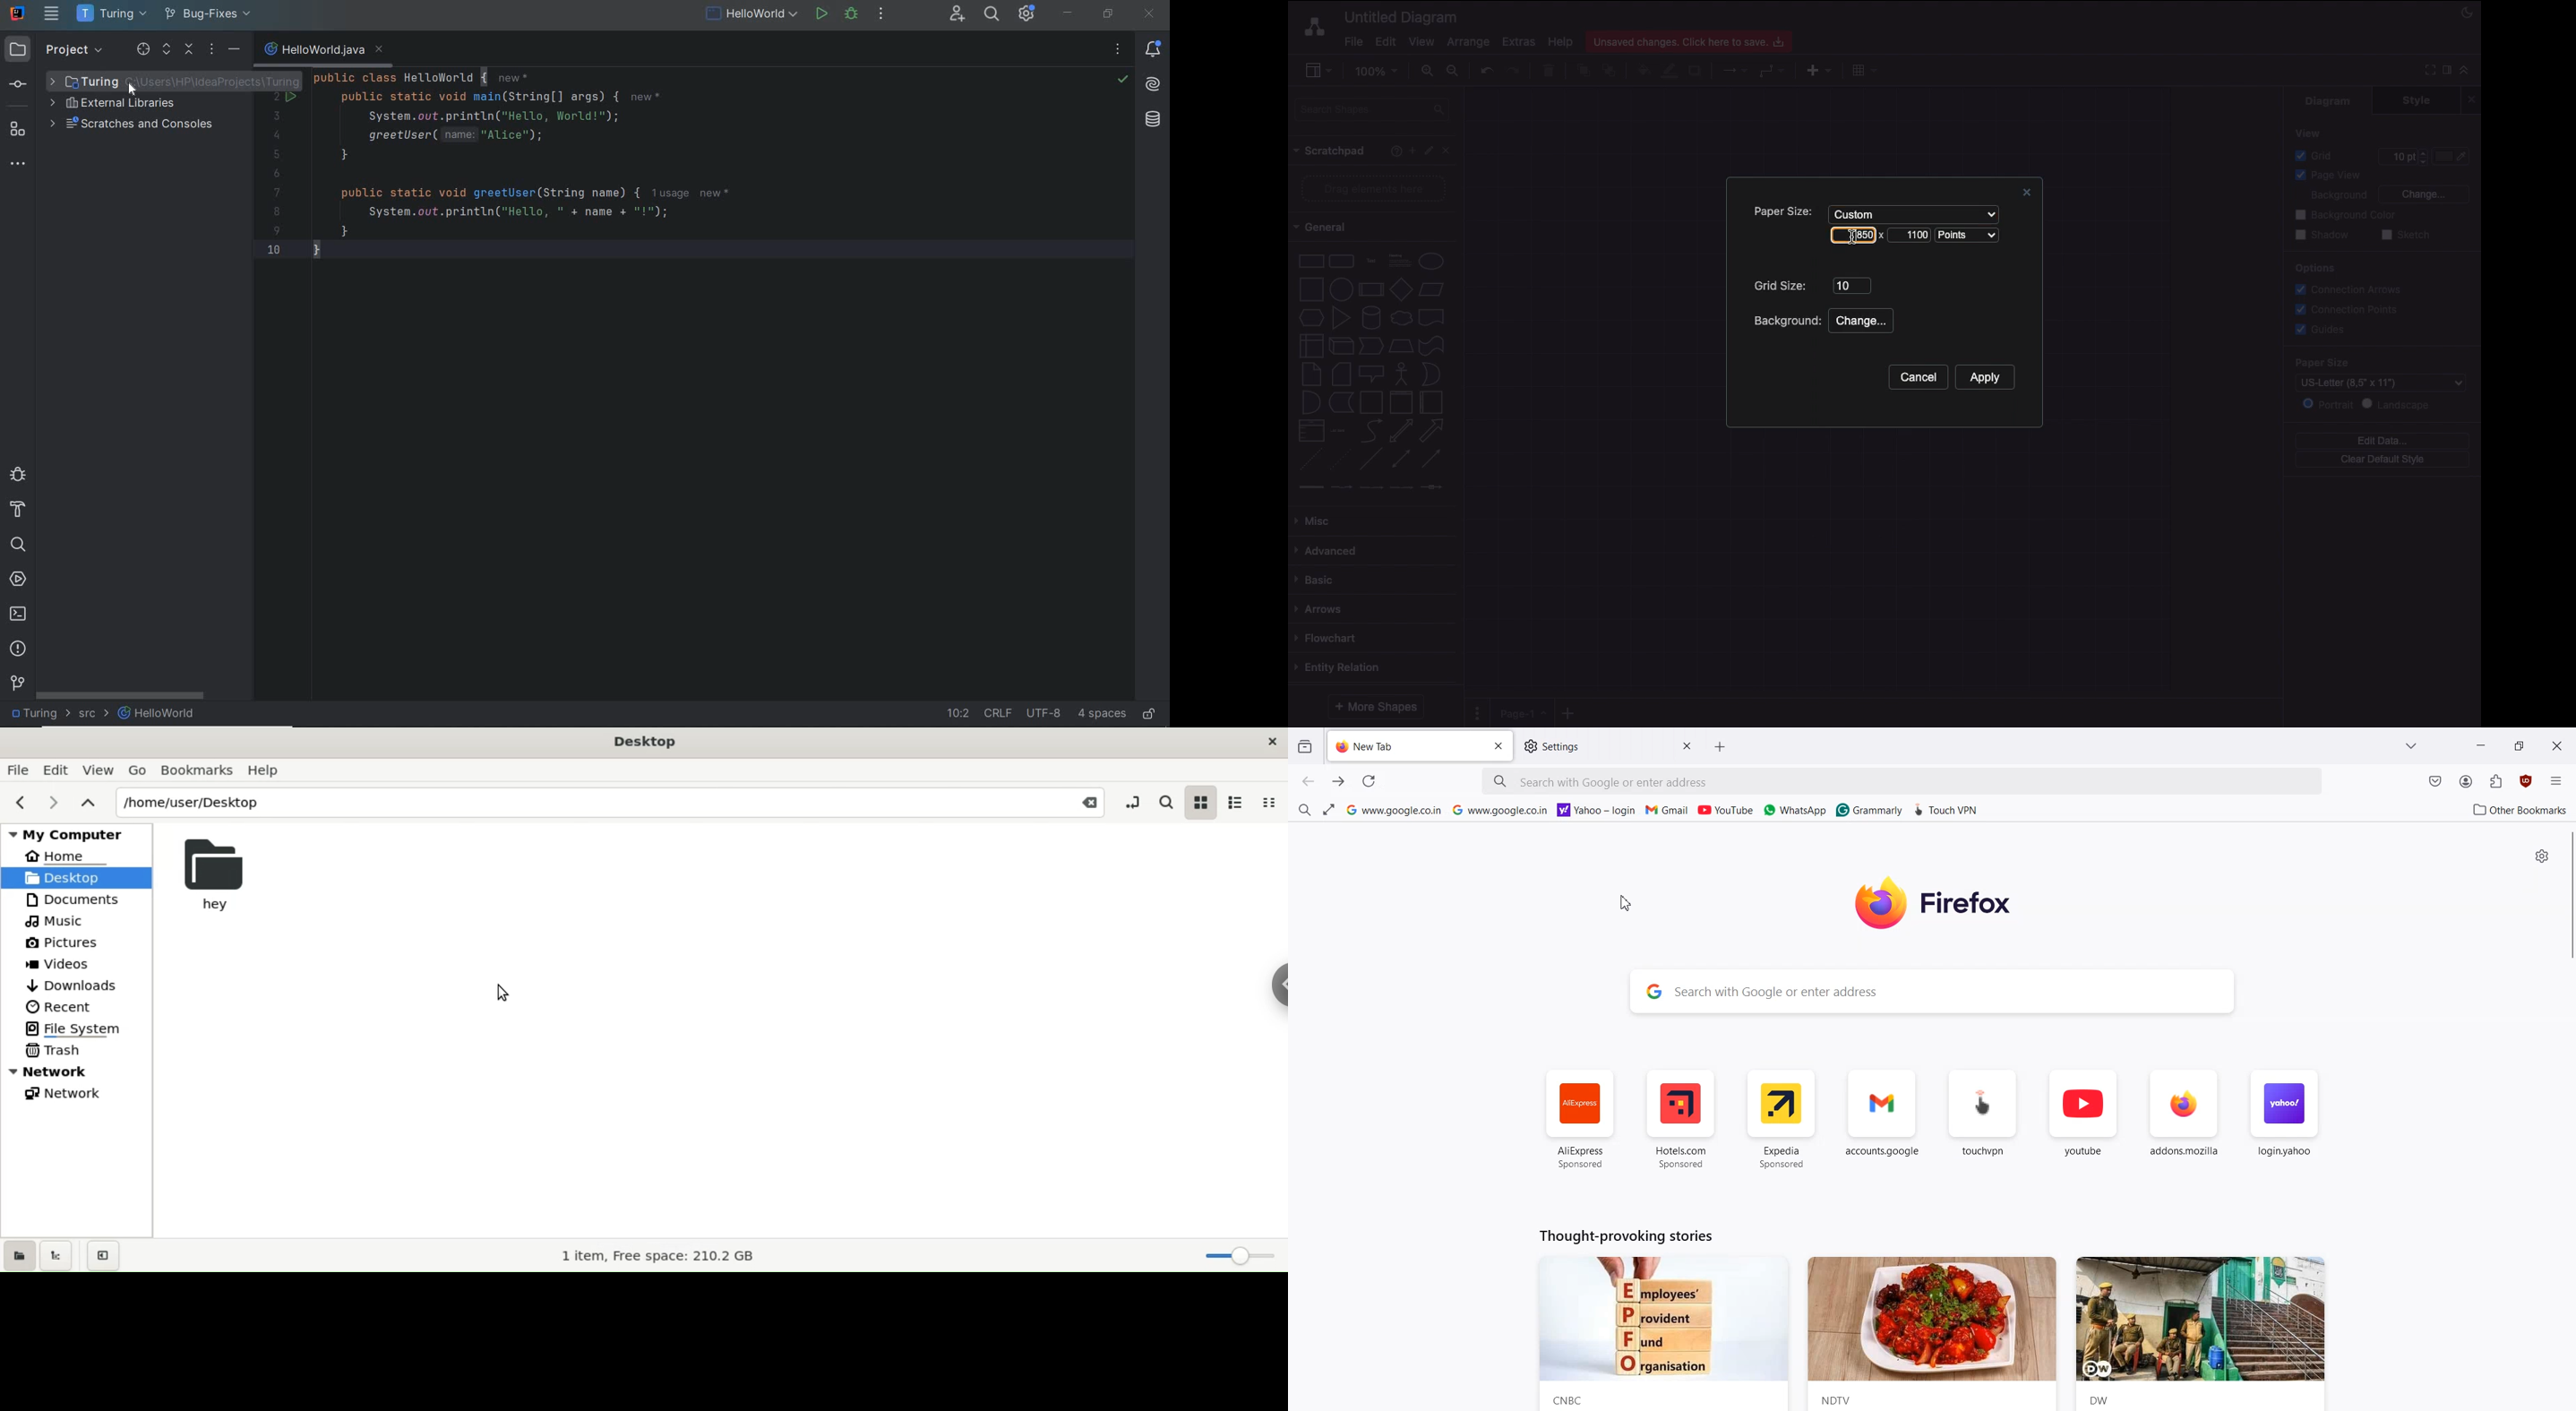 This screenshot has height=1428, width=2576. What do you see at coordinates (1310, 318) in the screenshot?
I see `Hexagon` at bounding box center [1310, 318].